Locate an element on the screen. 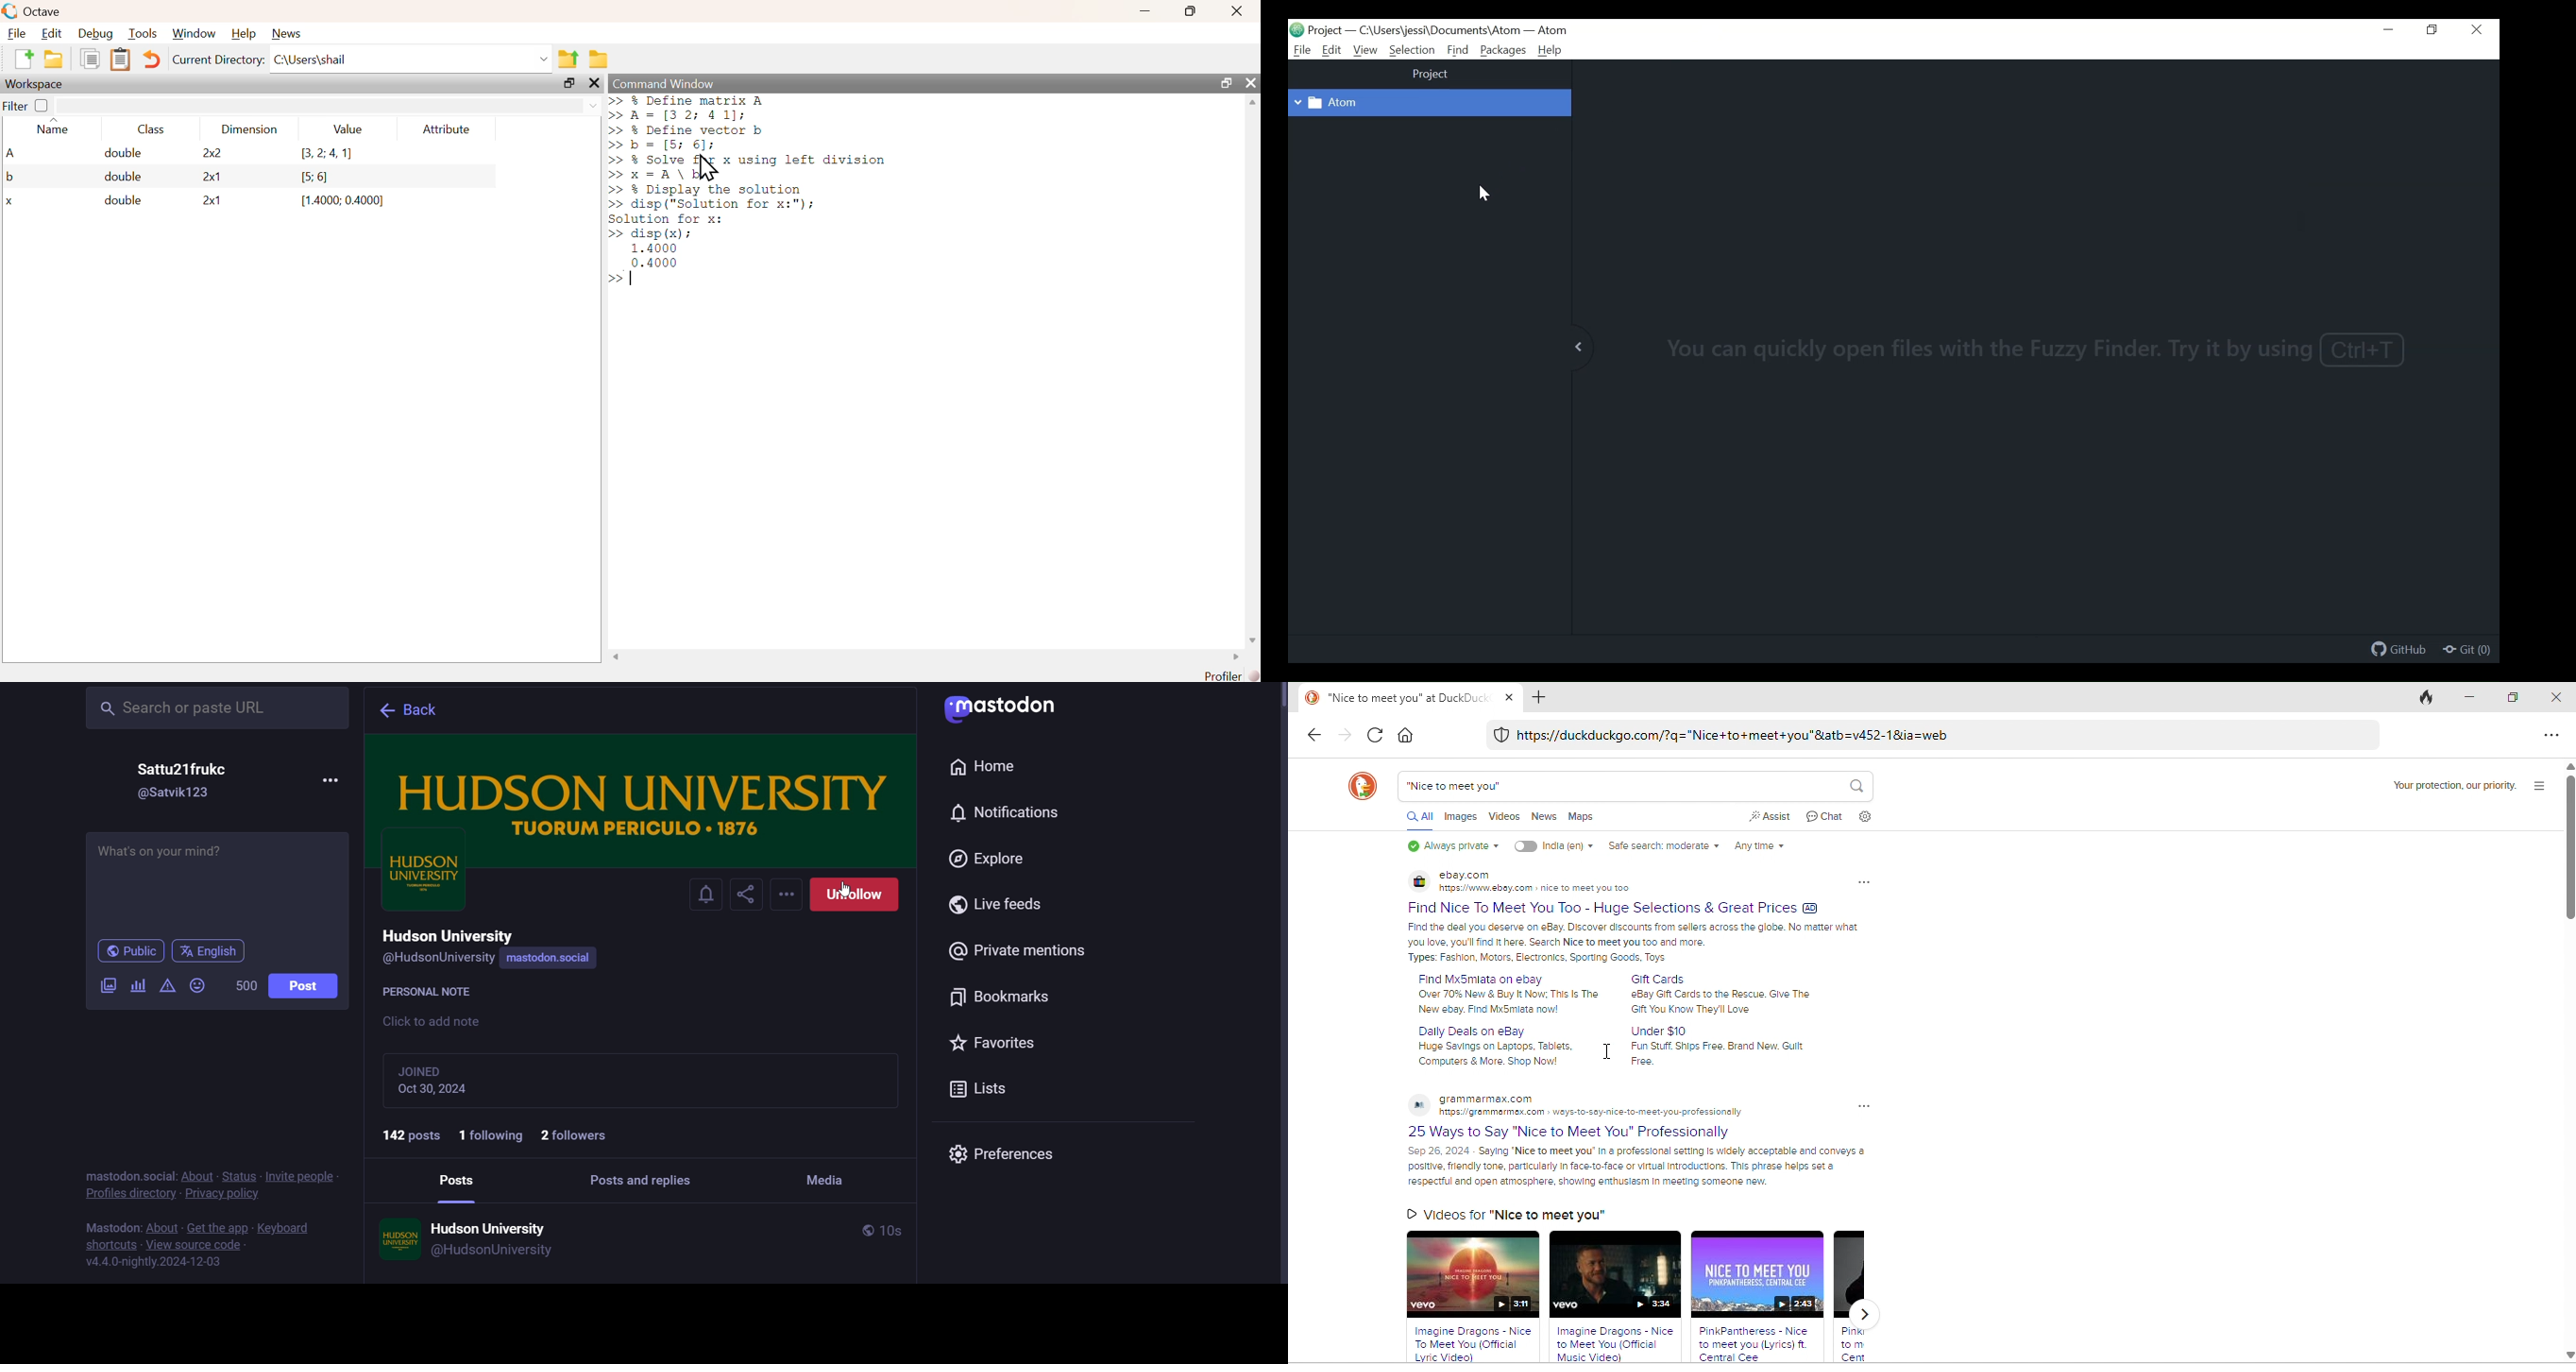  double is located at coordinates (116, 202).